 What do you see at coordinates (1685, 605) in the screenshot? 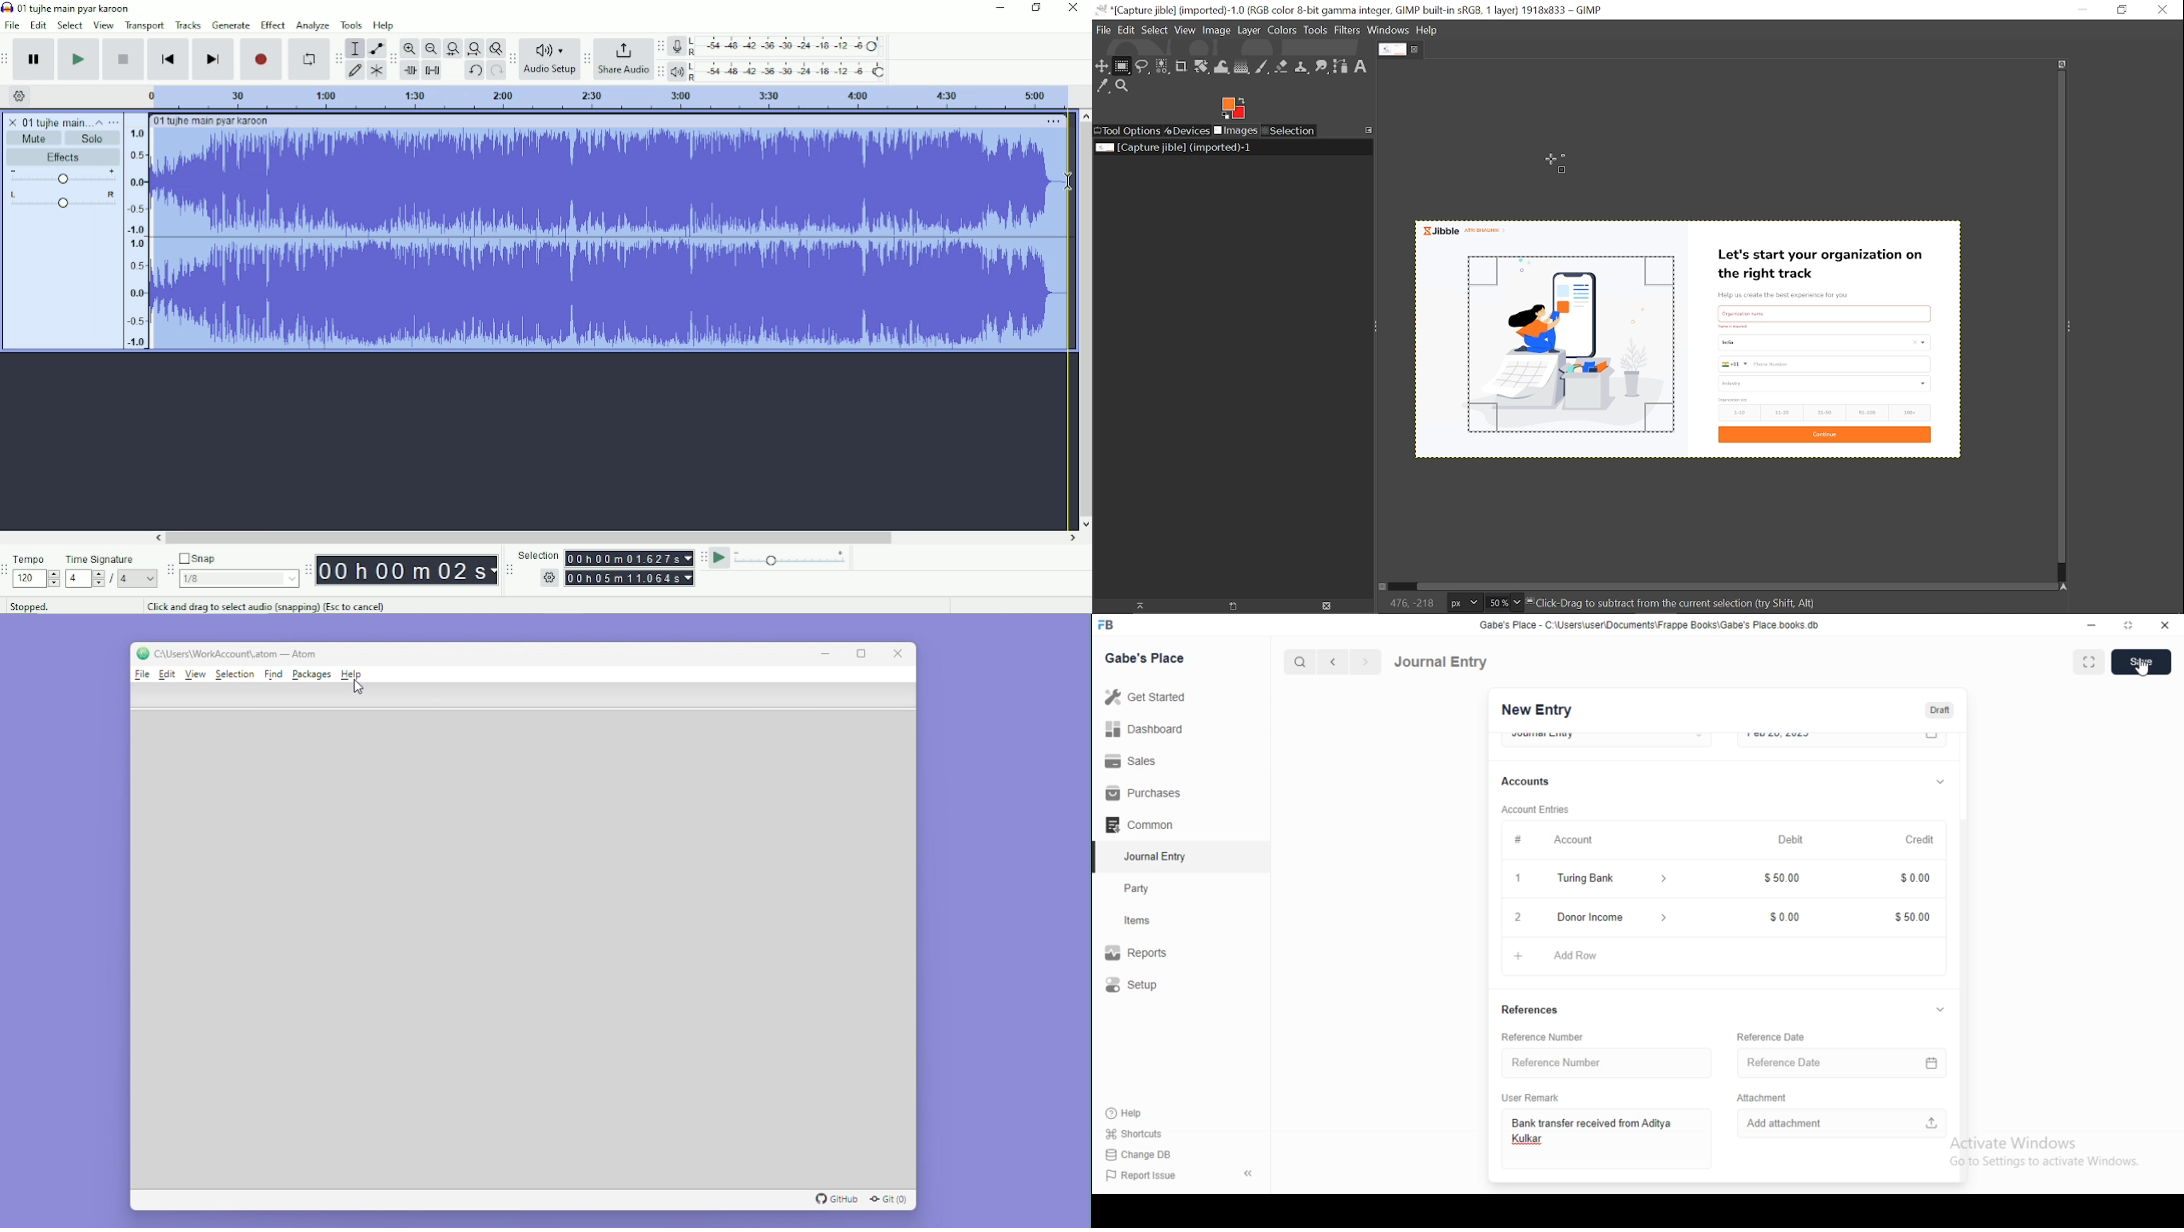
I see `Click-Drag to create current selection (try(Shift,Ctrl,Alt)` at bounding box center [1685, 605].